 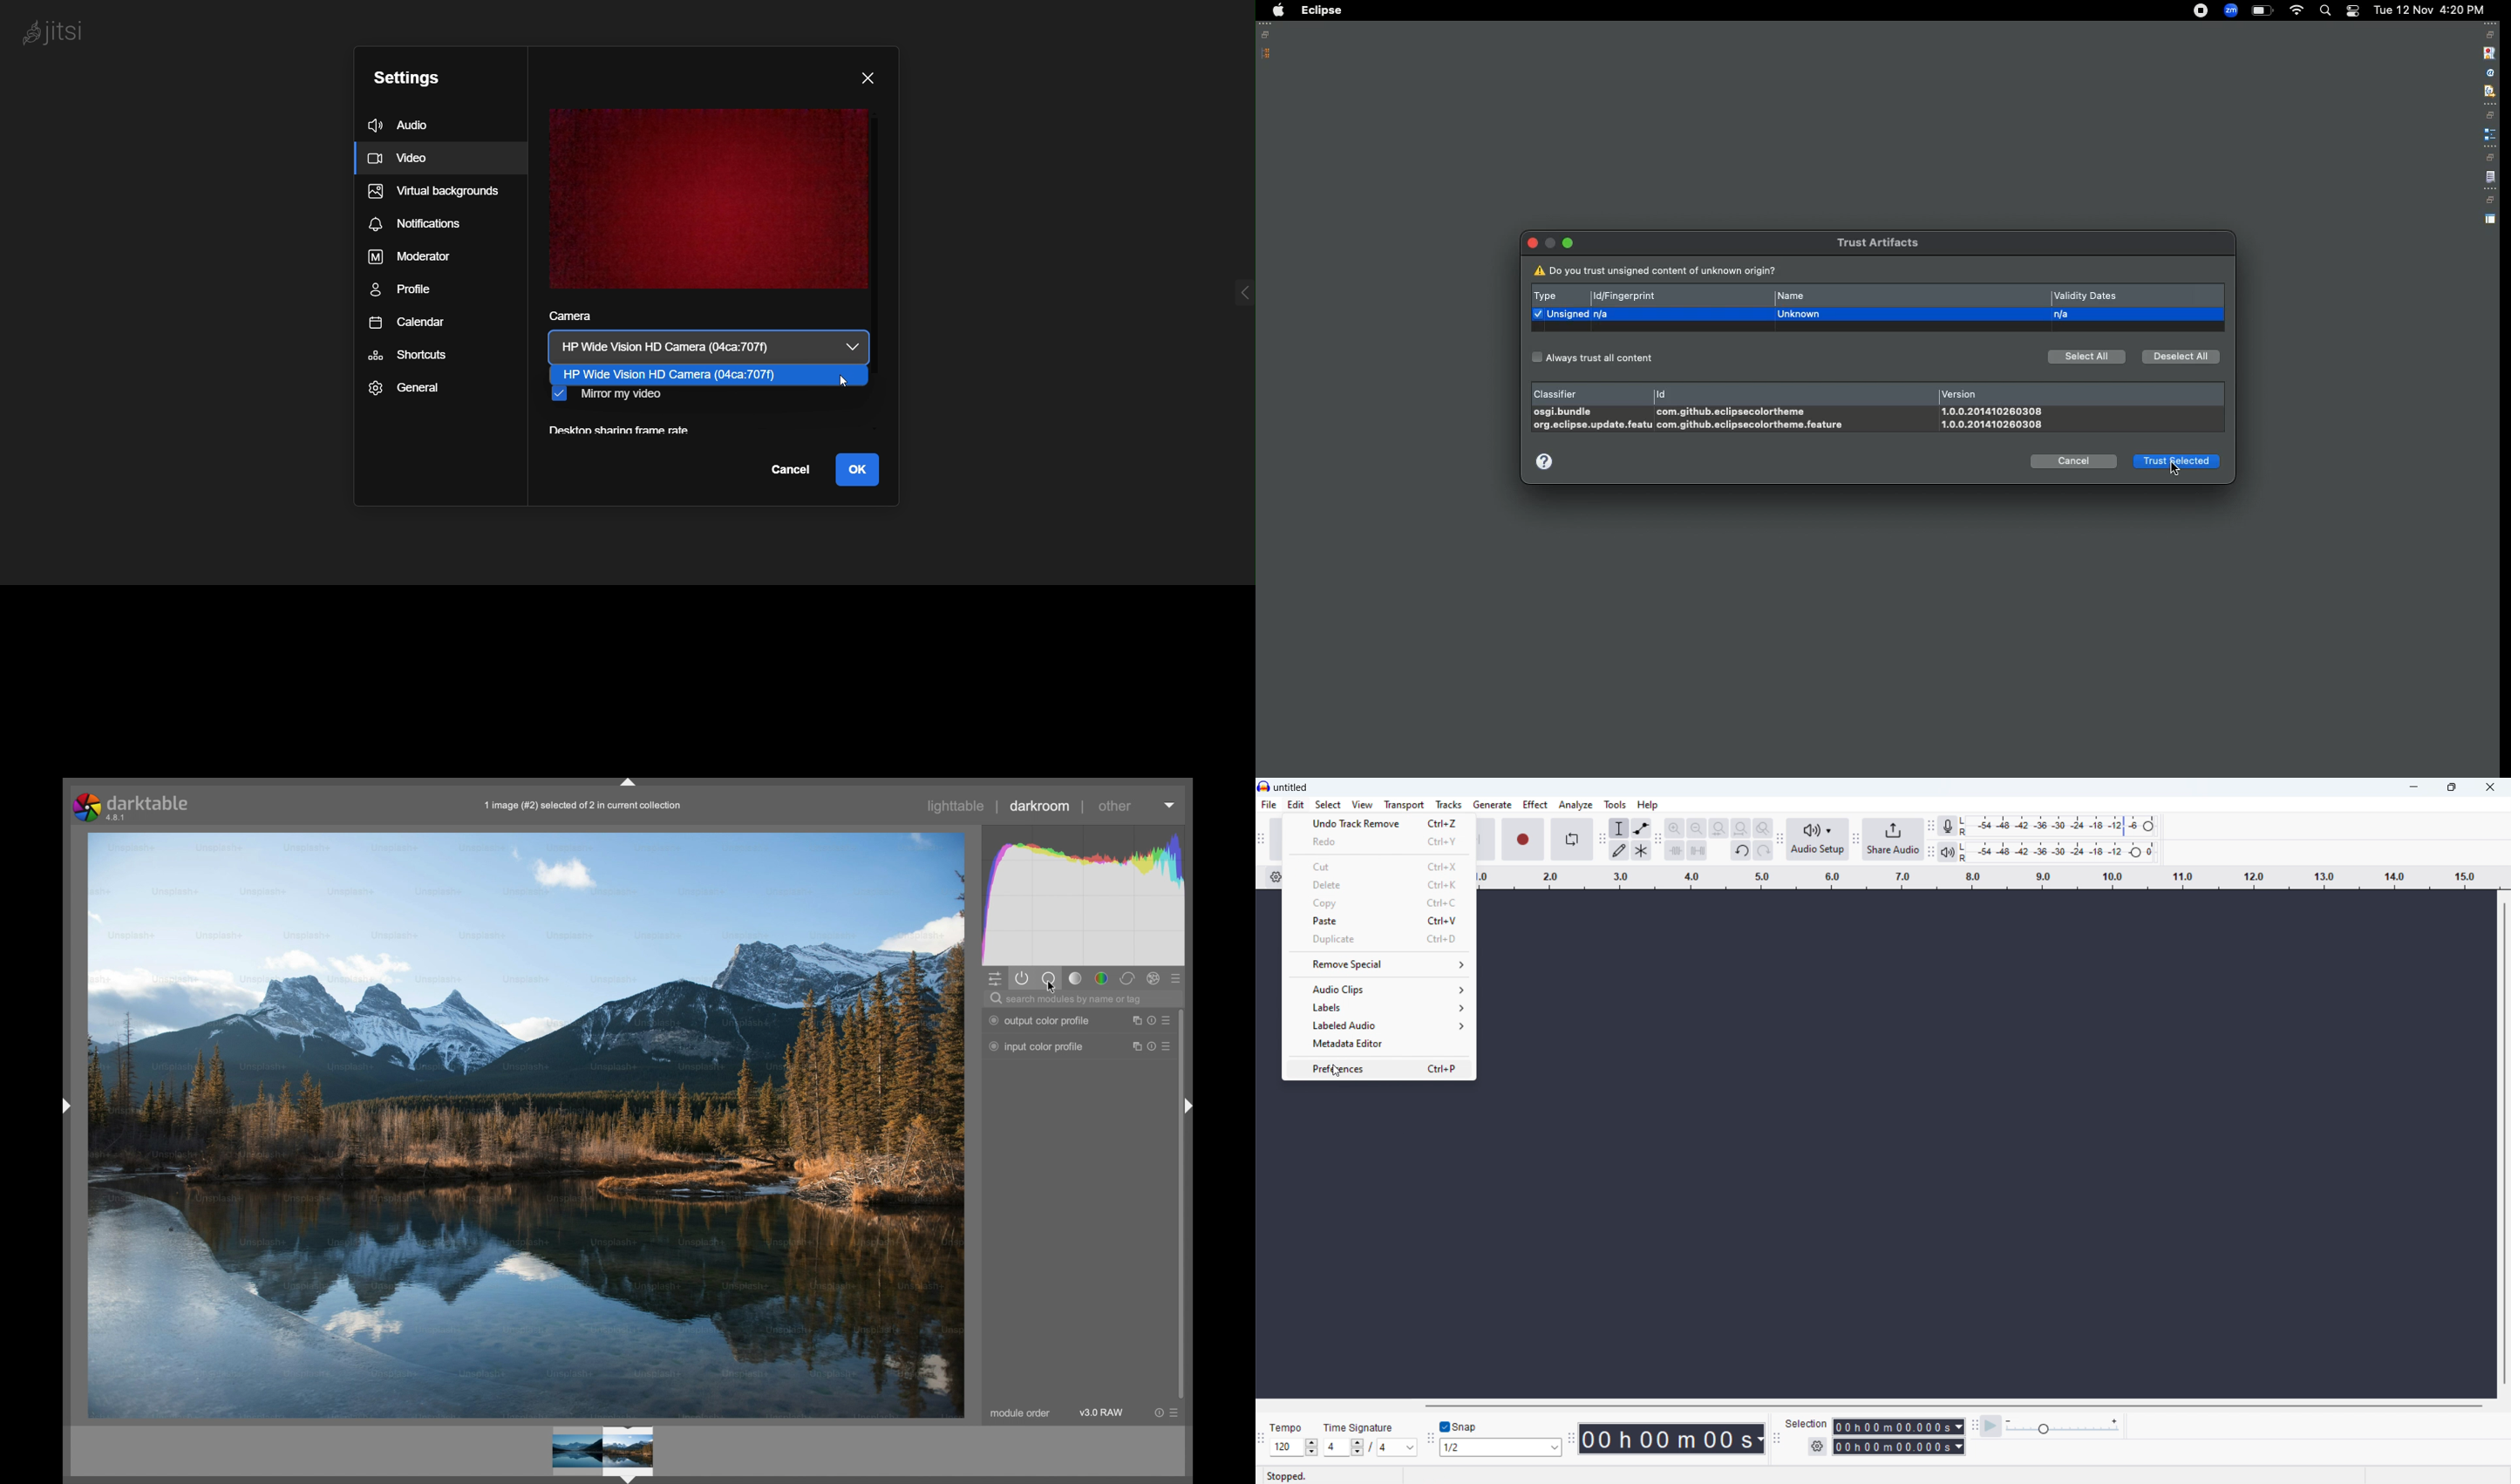 What do you see at coordinates (1718, 829) in the screenshot?
I see `fit selection to width` at bounding box center [1718, 829].